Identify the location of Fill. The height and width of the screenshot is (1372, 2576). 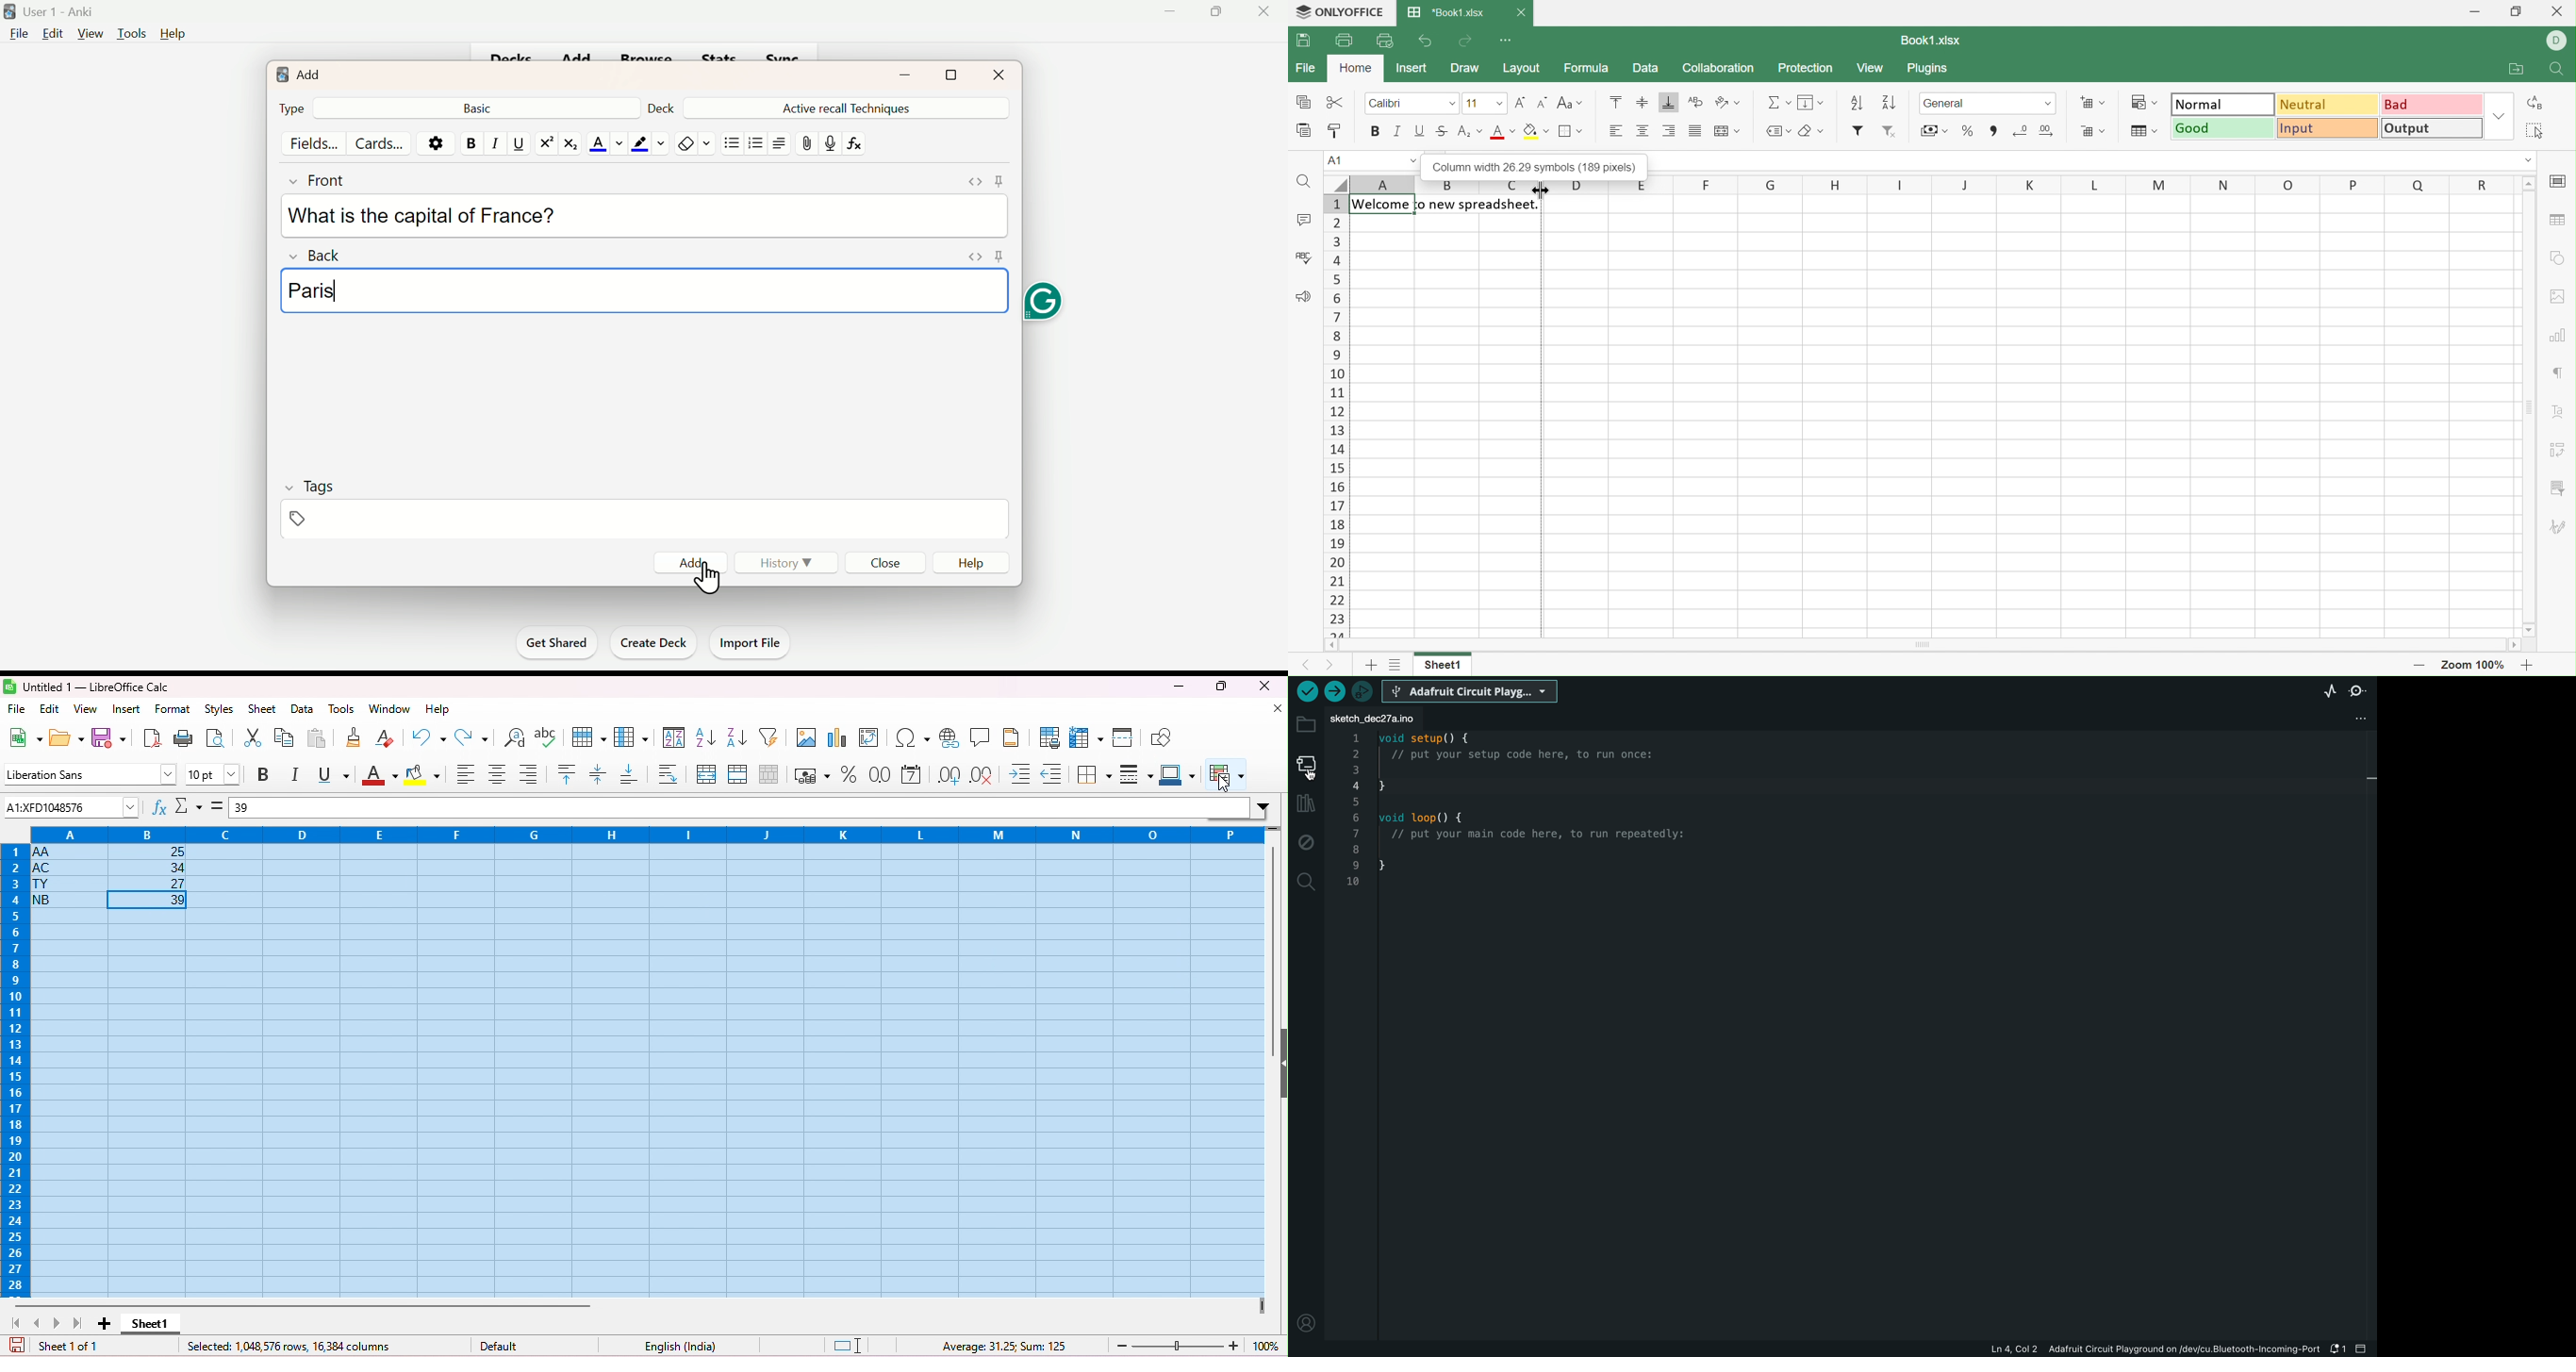
(1812, 101).